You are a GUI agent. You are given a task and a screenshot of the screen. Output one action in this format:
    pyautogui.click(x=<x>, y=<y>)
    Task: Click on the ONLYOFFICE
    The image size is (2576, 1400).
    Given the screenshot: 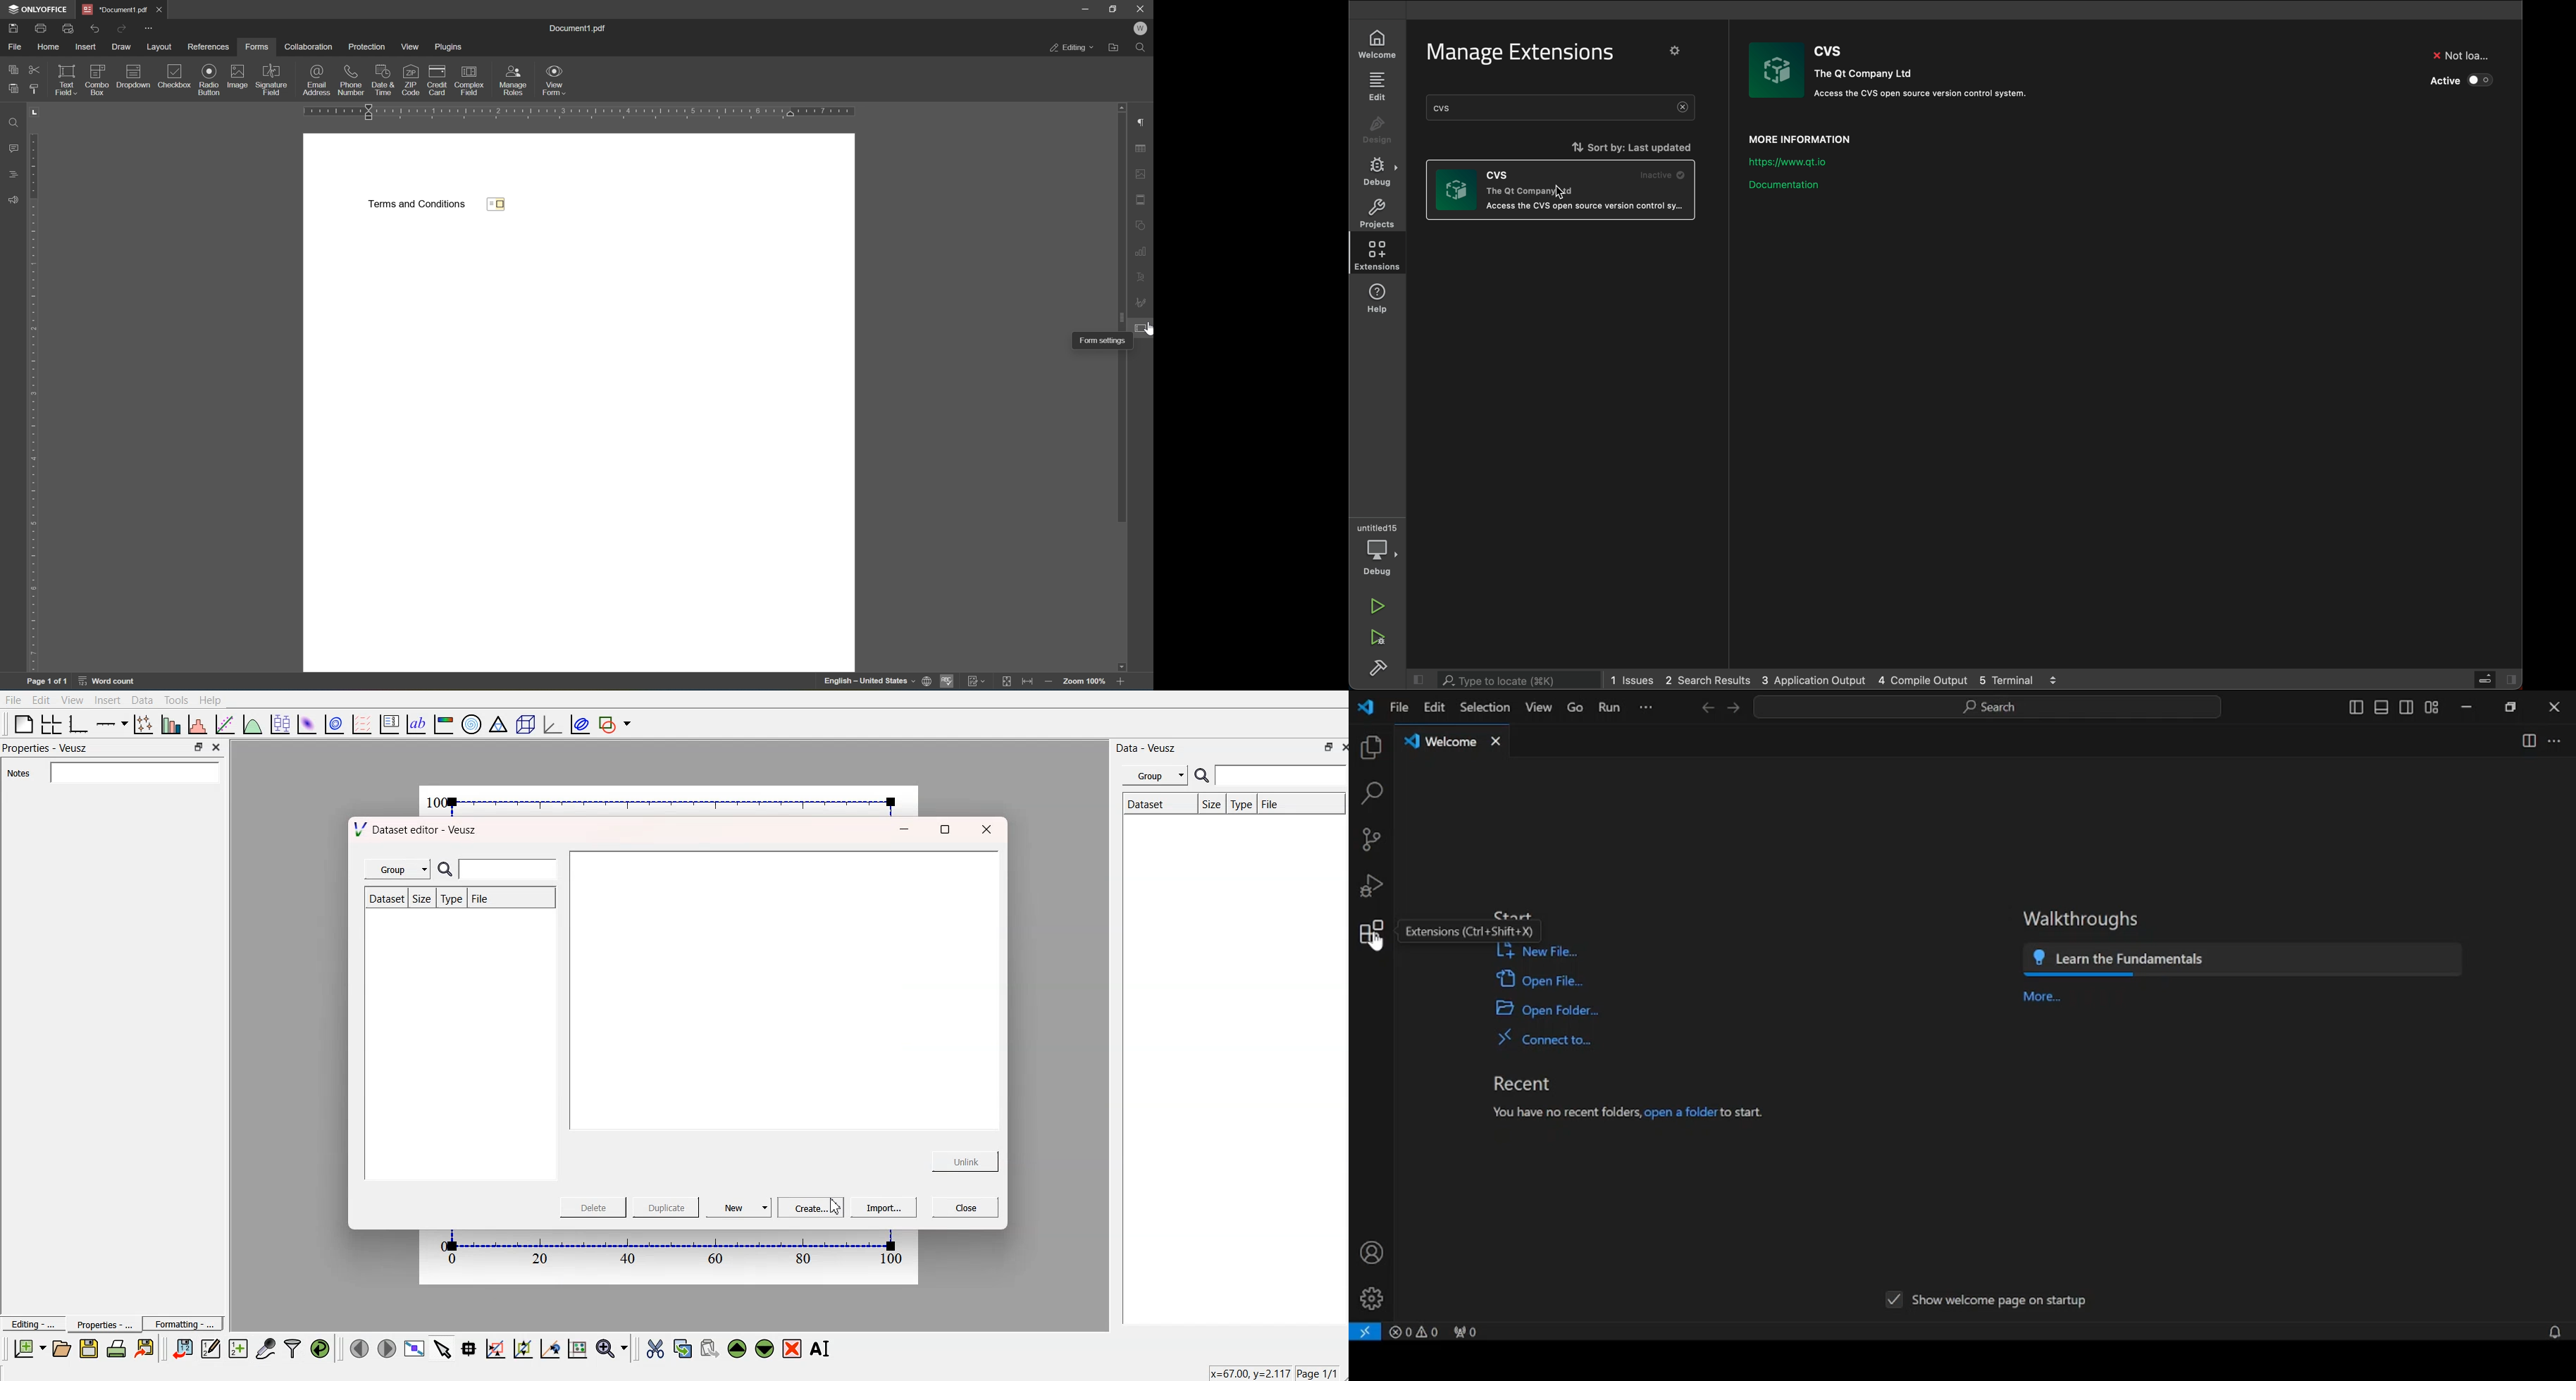 What is the action you would take?
    pyautogui.click(x=35, y=9)
    